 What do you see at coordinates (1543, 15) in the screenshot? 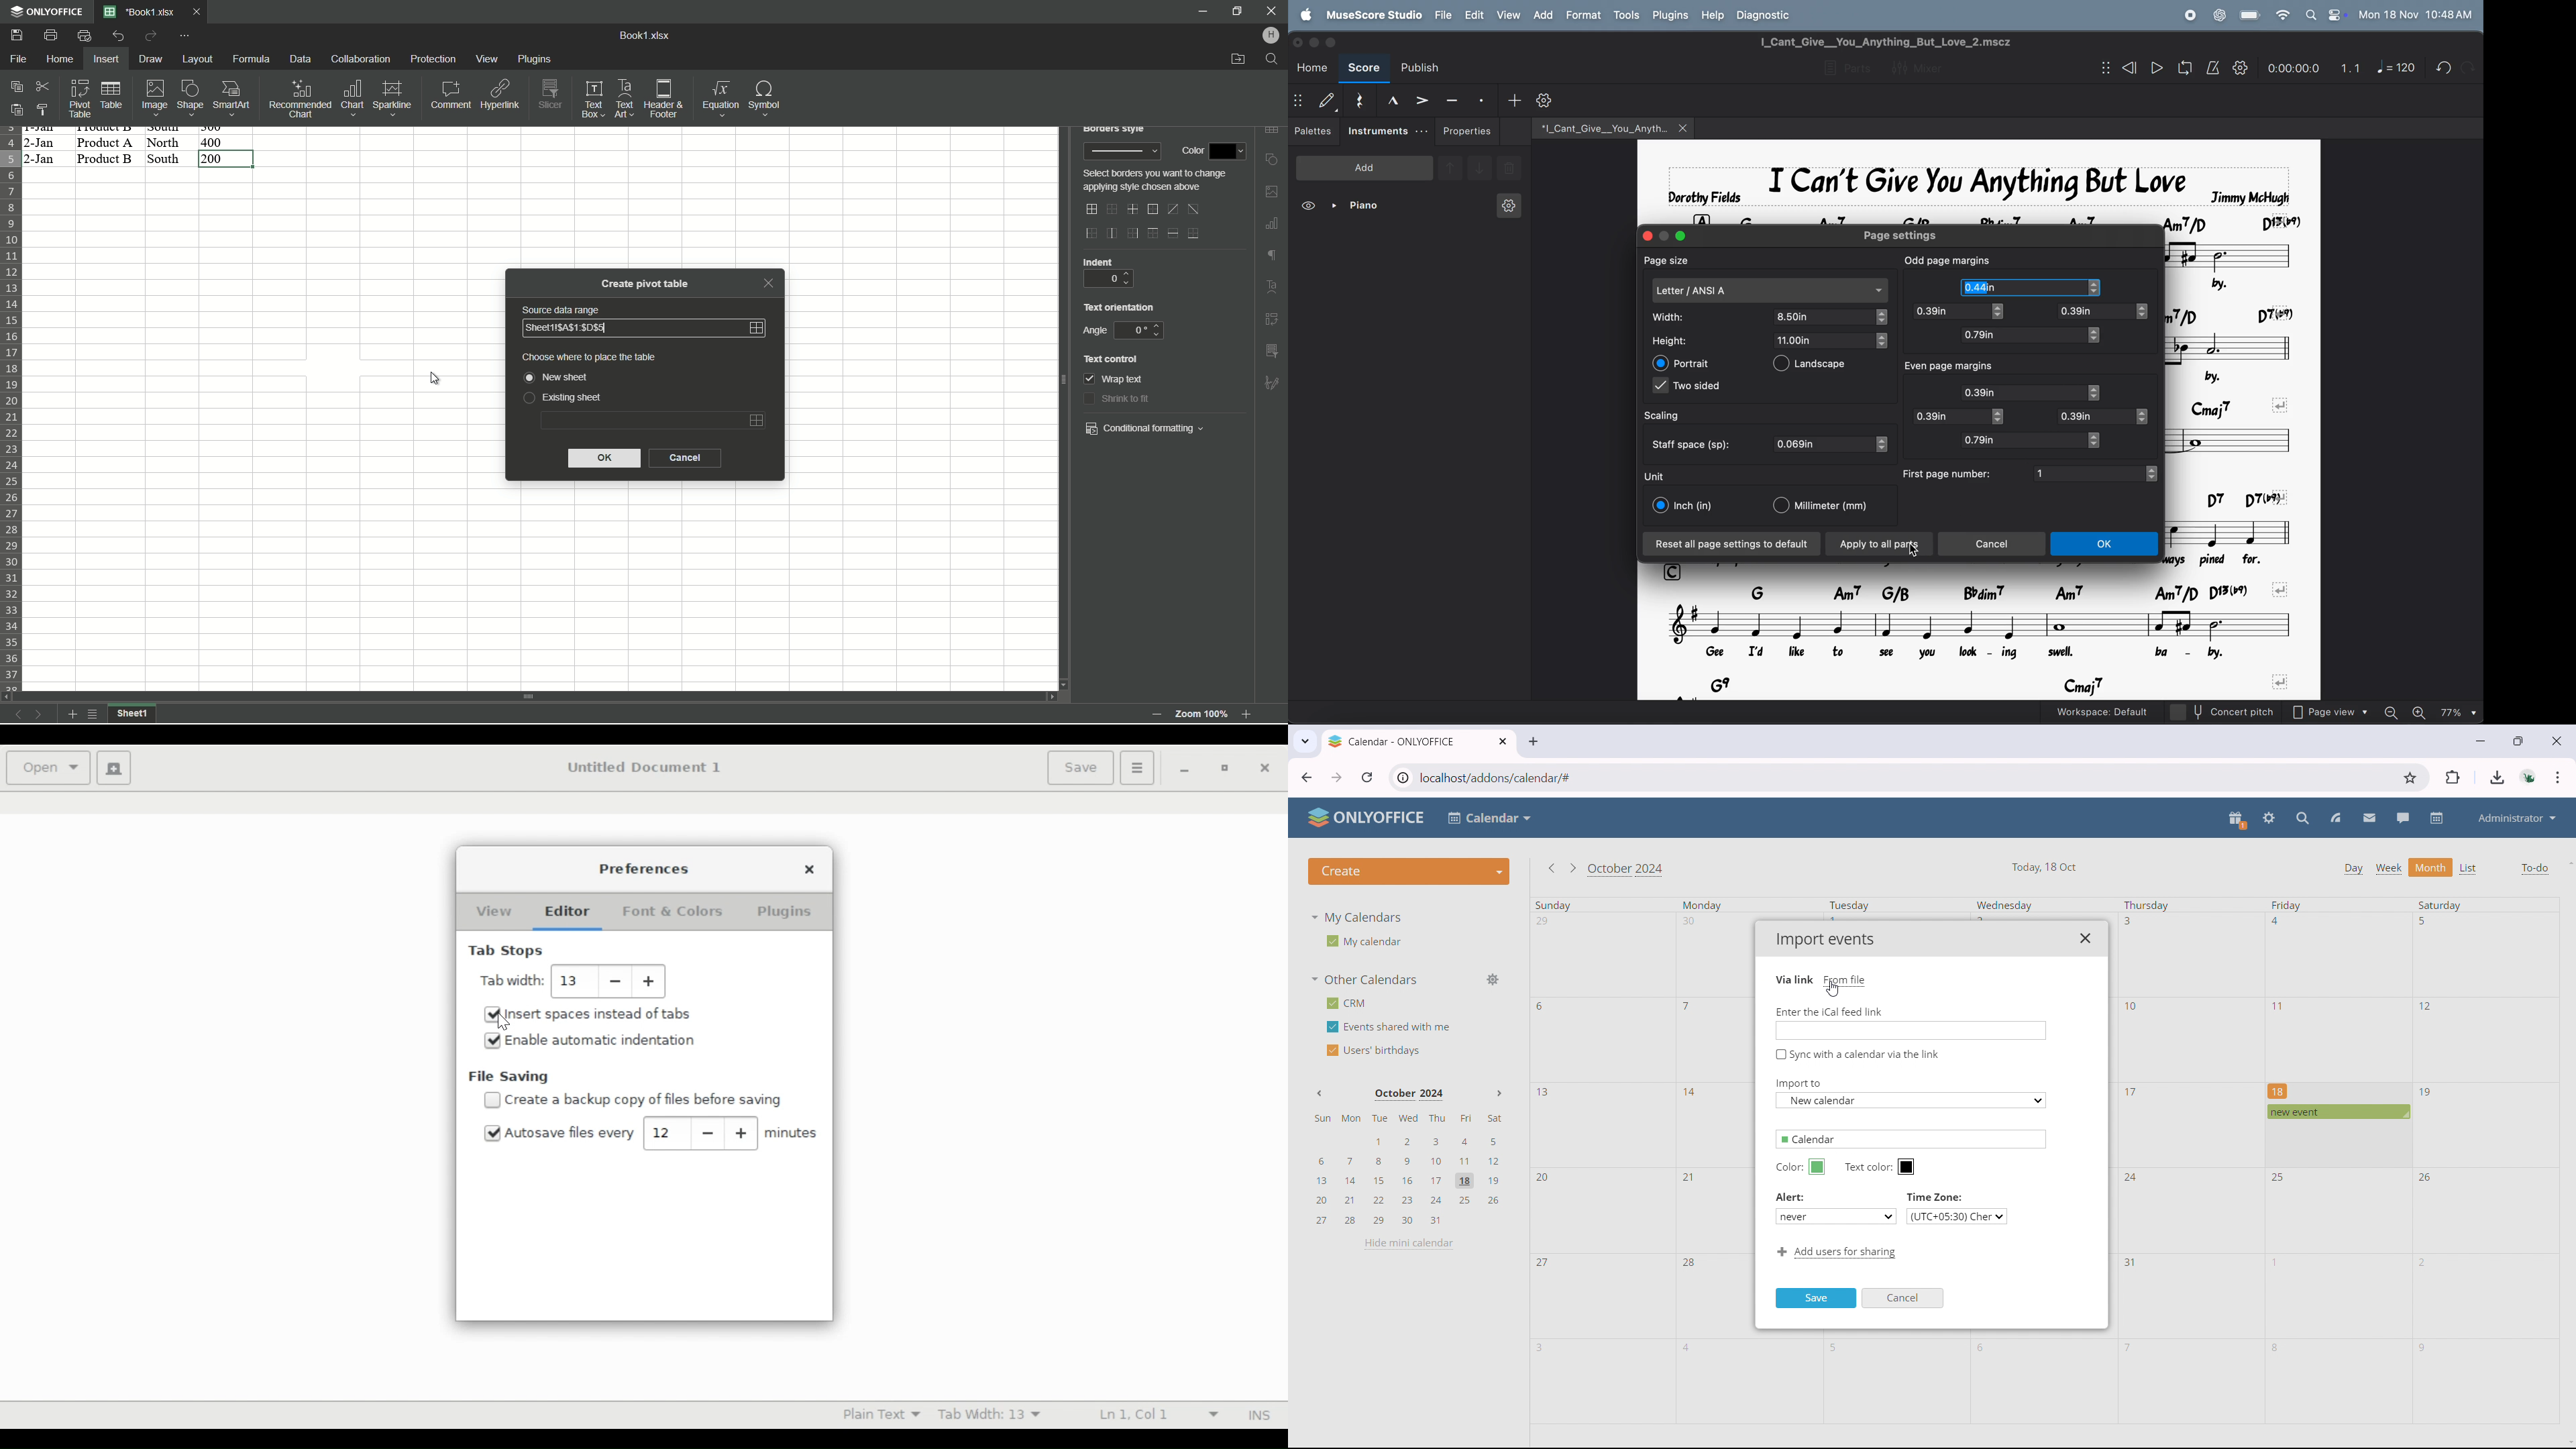
I see `add` at bounding box center [1543, 15].